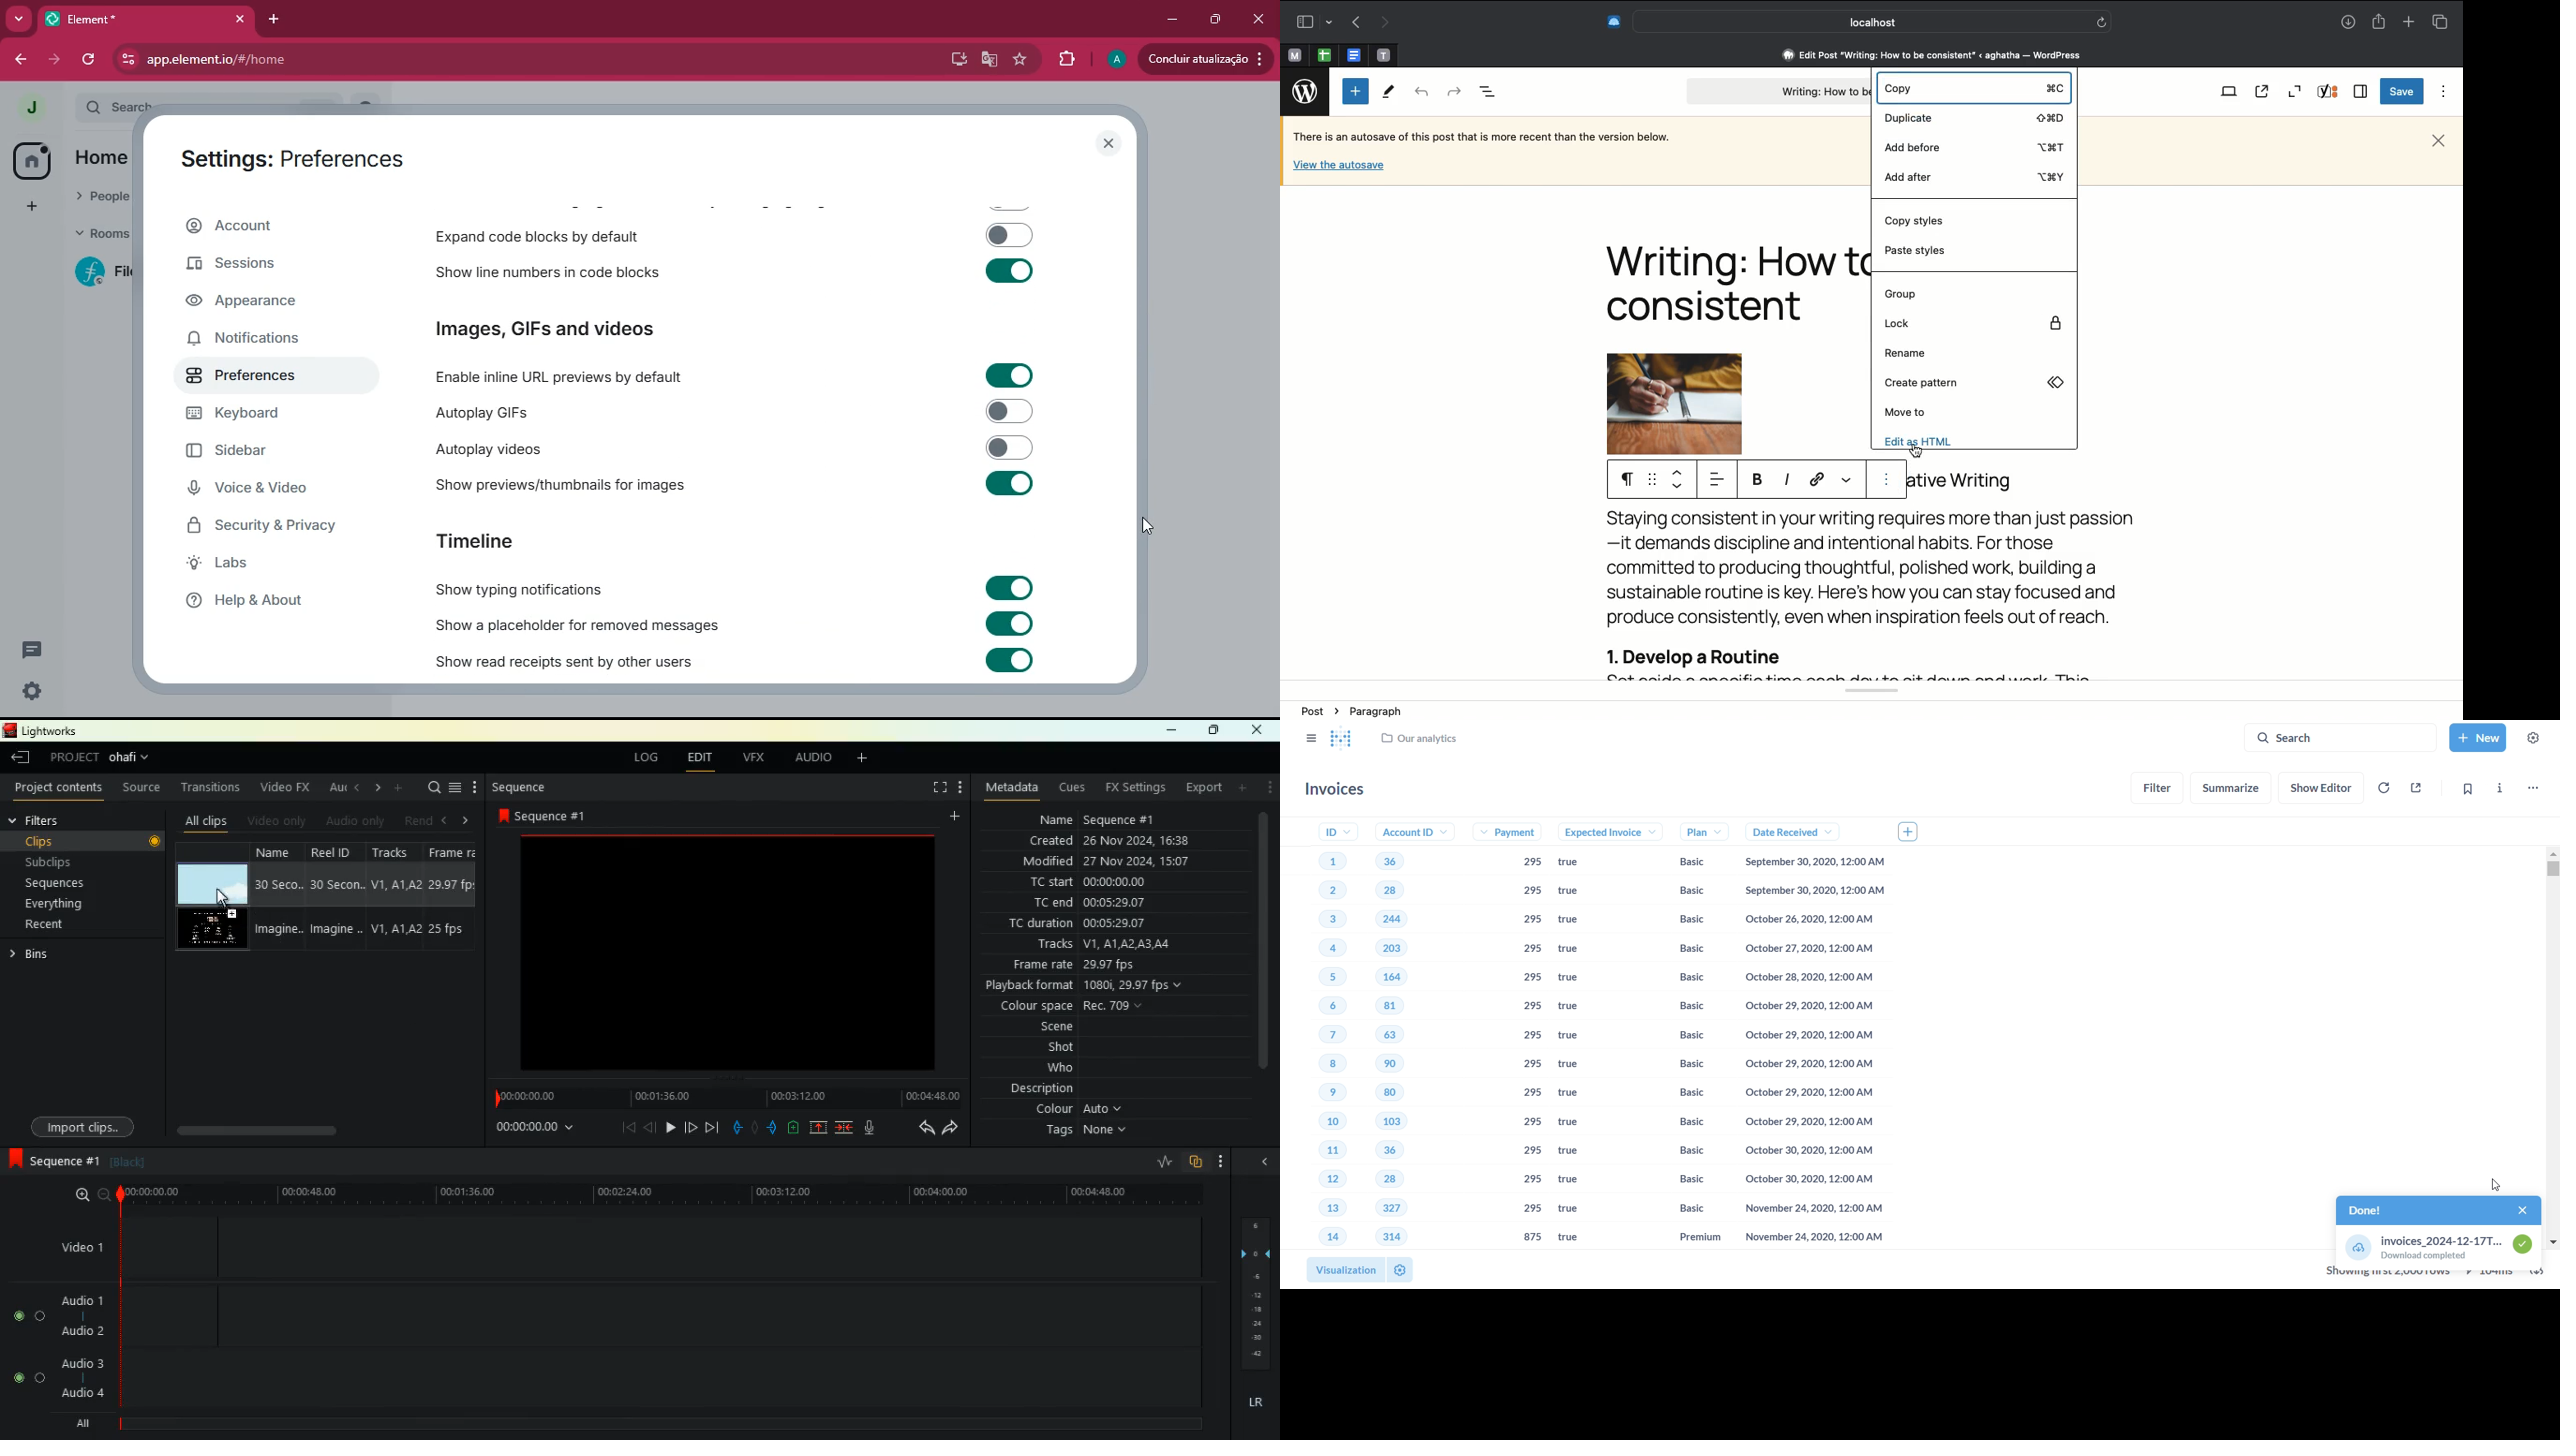  Describe the element at coordinates (1205, 57) in the screenshot. I see `update` at that location.